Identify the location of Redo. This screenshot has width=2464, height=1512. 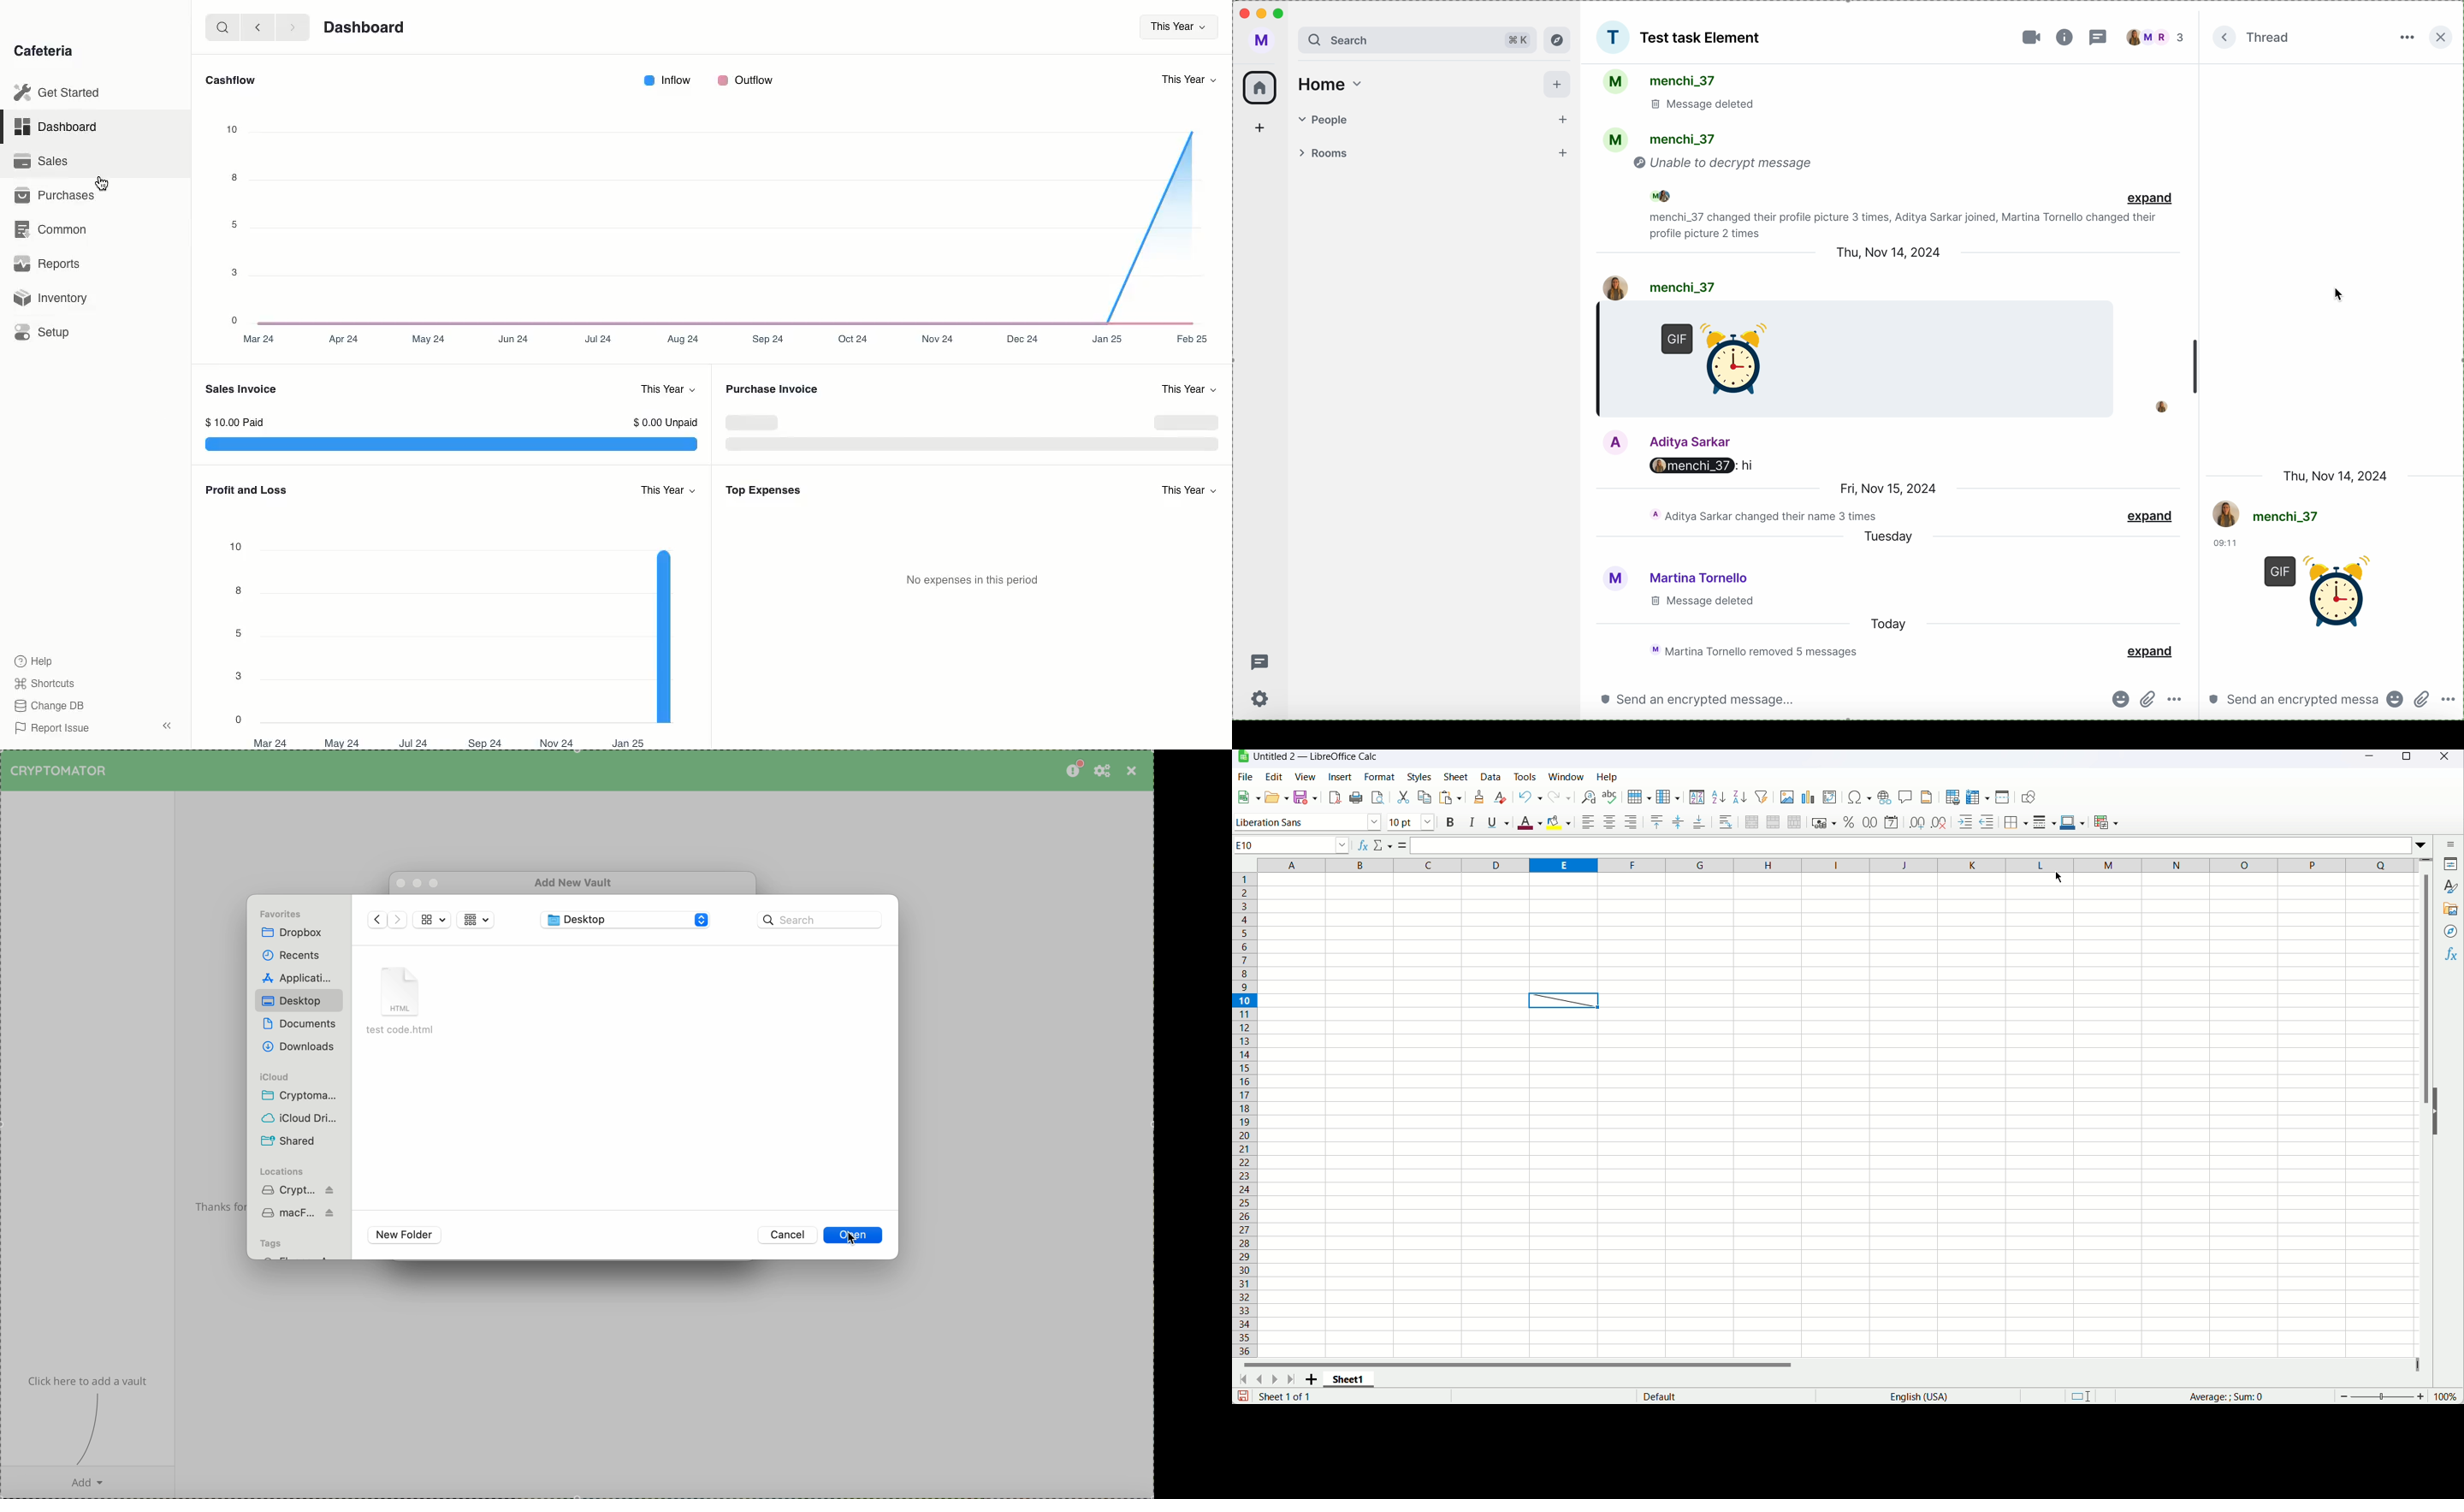
(1561, 797).